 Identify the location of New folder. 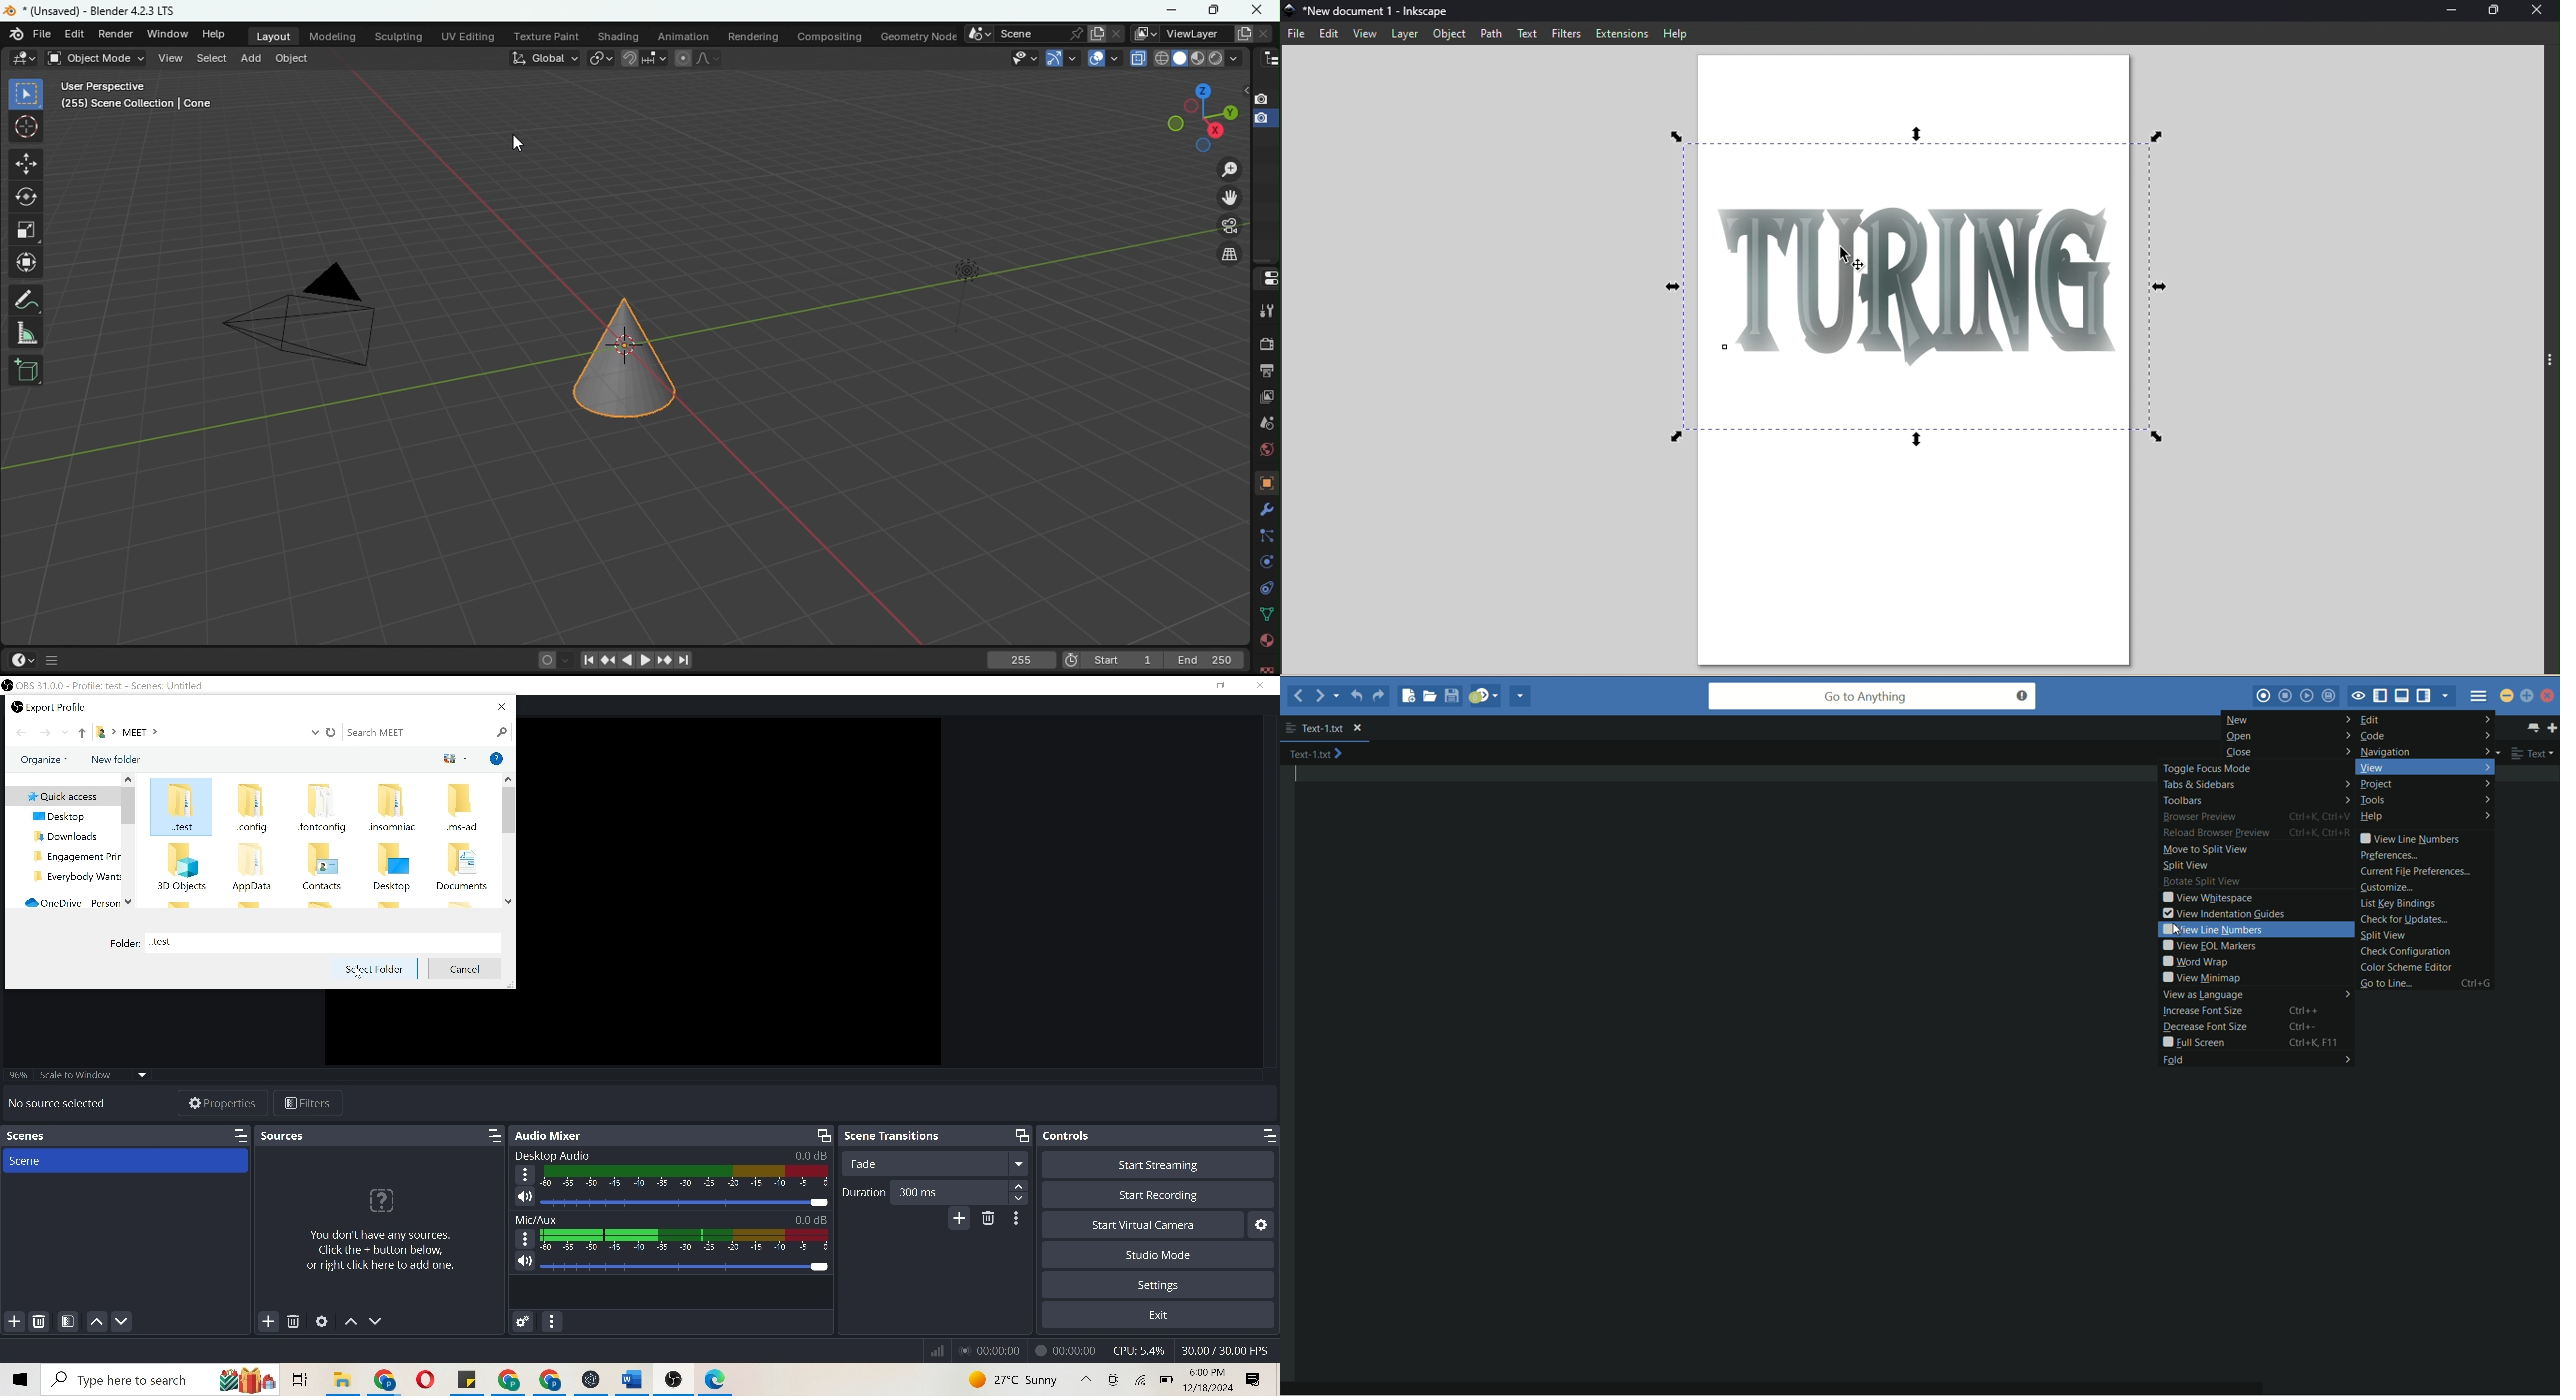
(116, 759).